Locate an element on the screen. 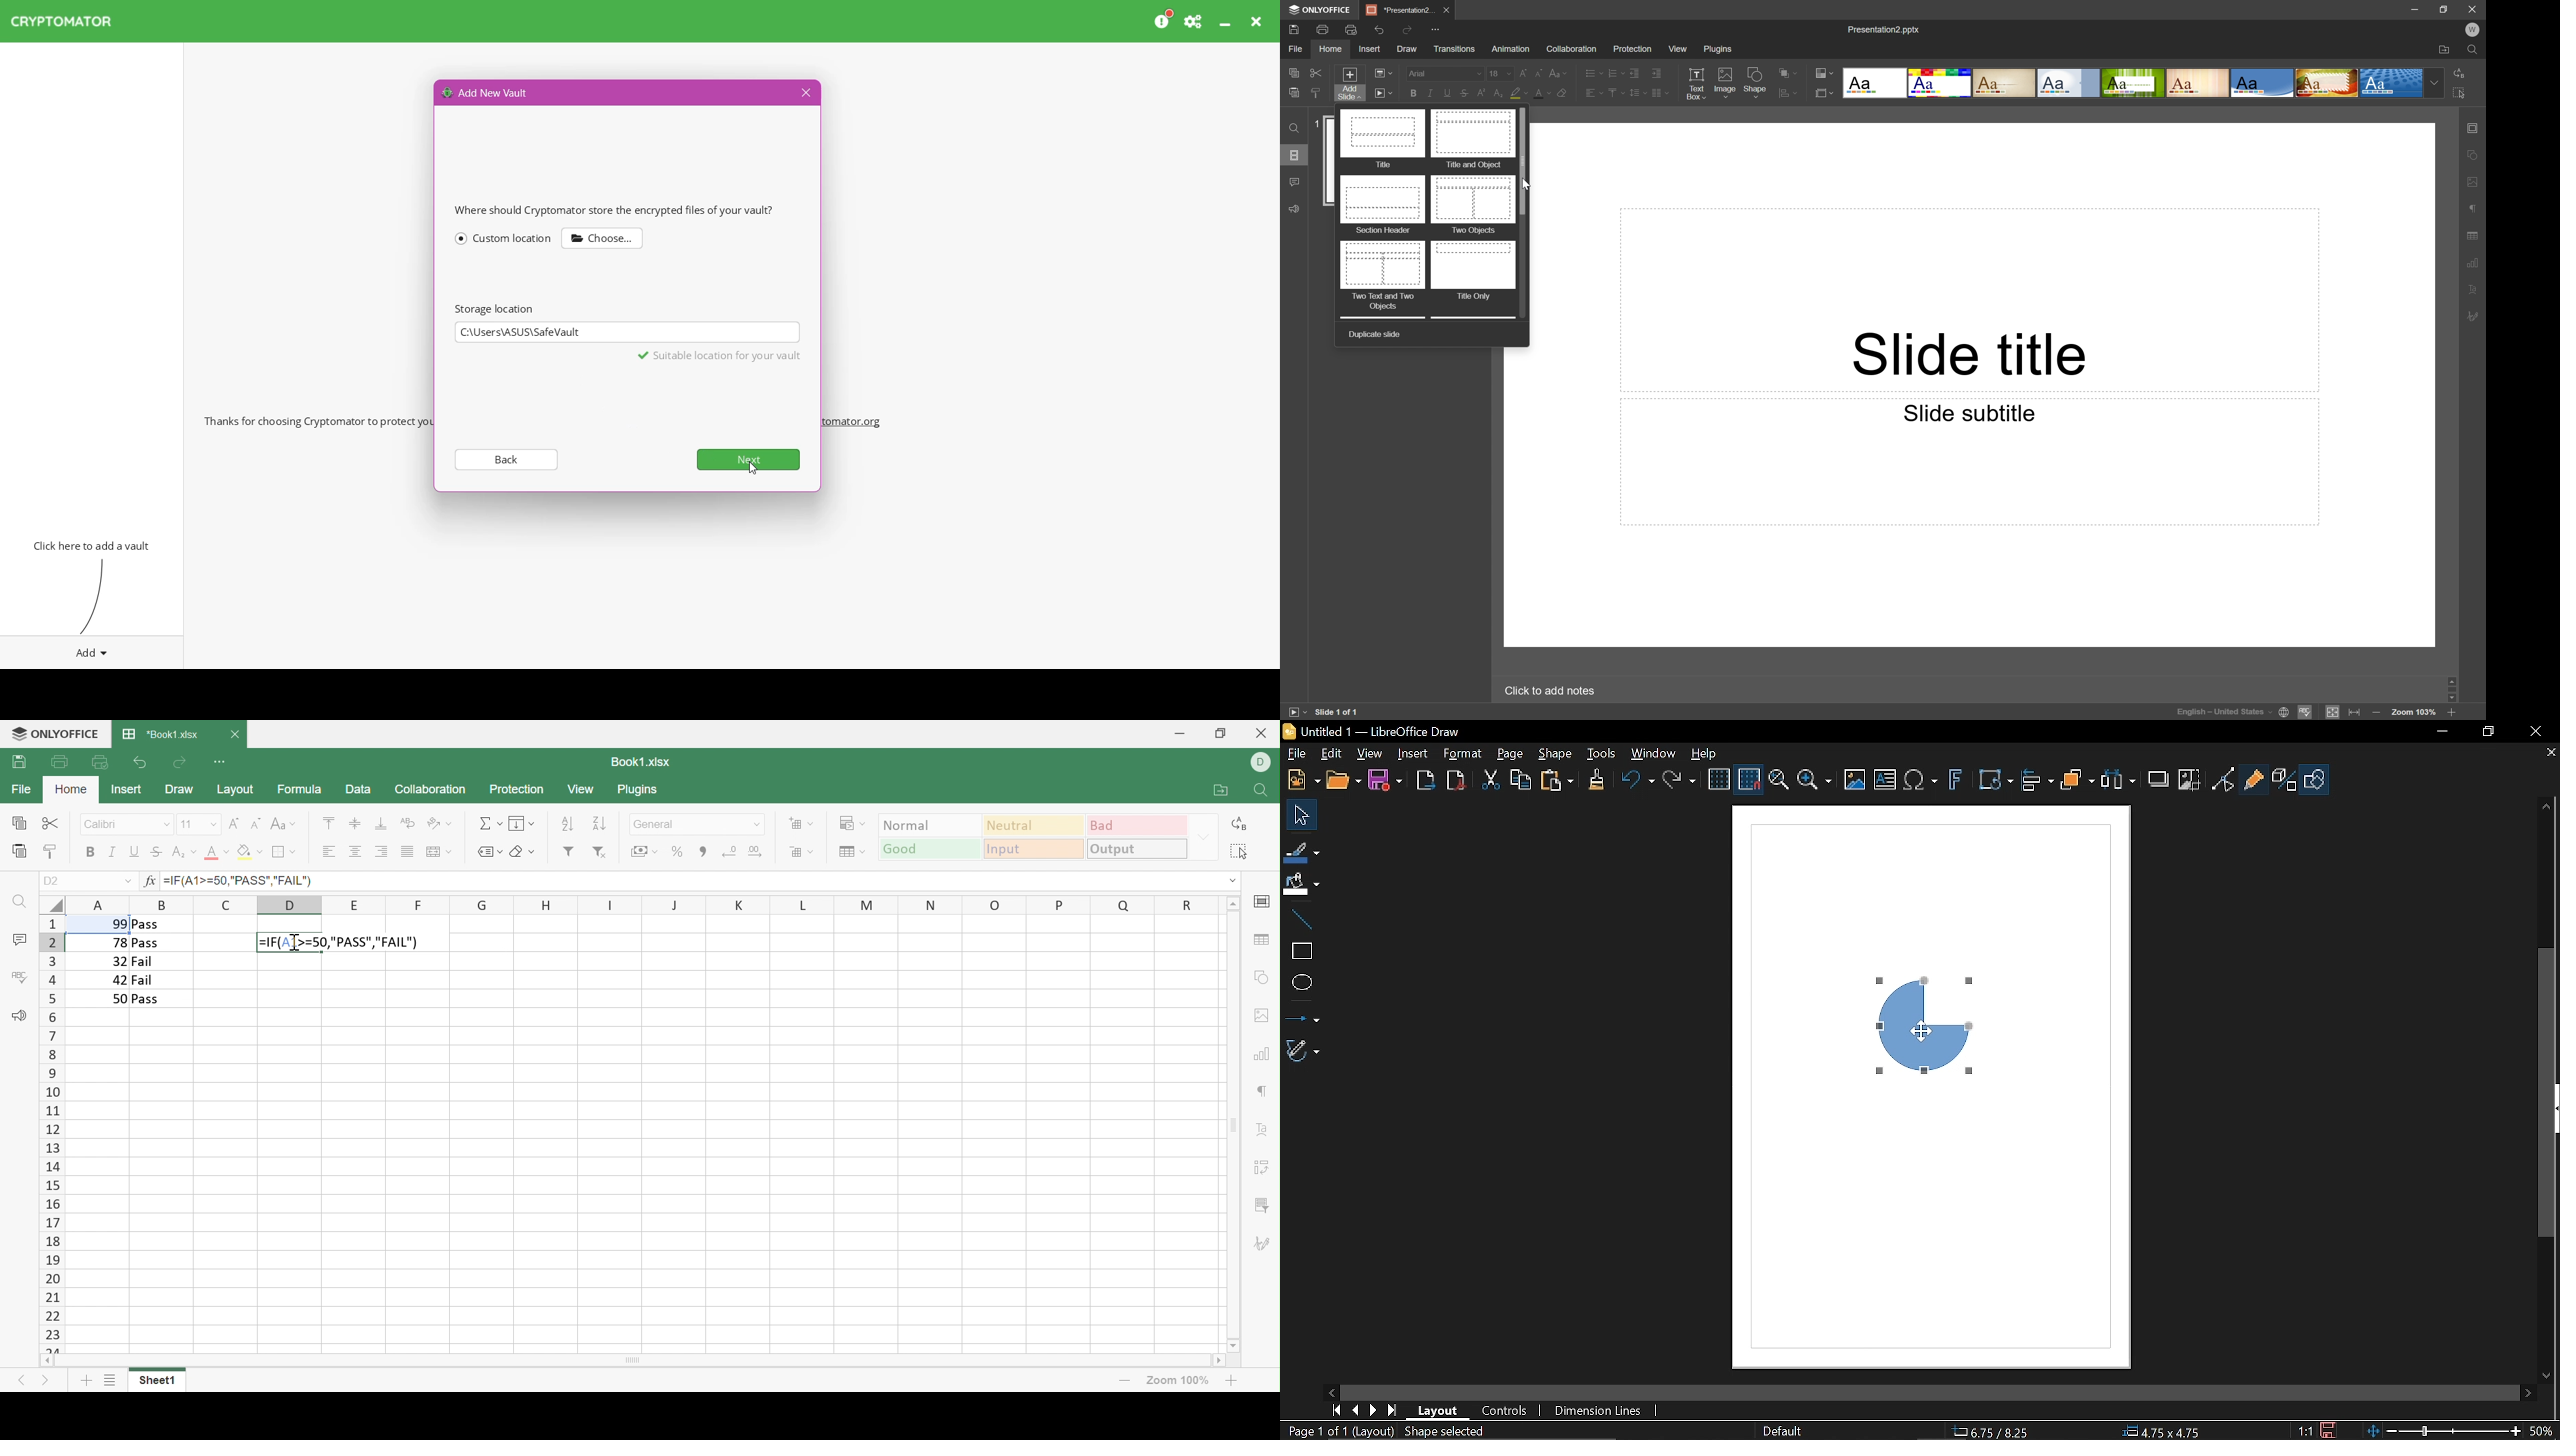 The width and height of the screenshot is (2576, 1456). Feedback & Support is located at coordinates (1295, 208).